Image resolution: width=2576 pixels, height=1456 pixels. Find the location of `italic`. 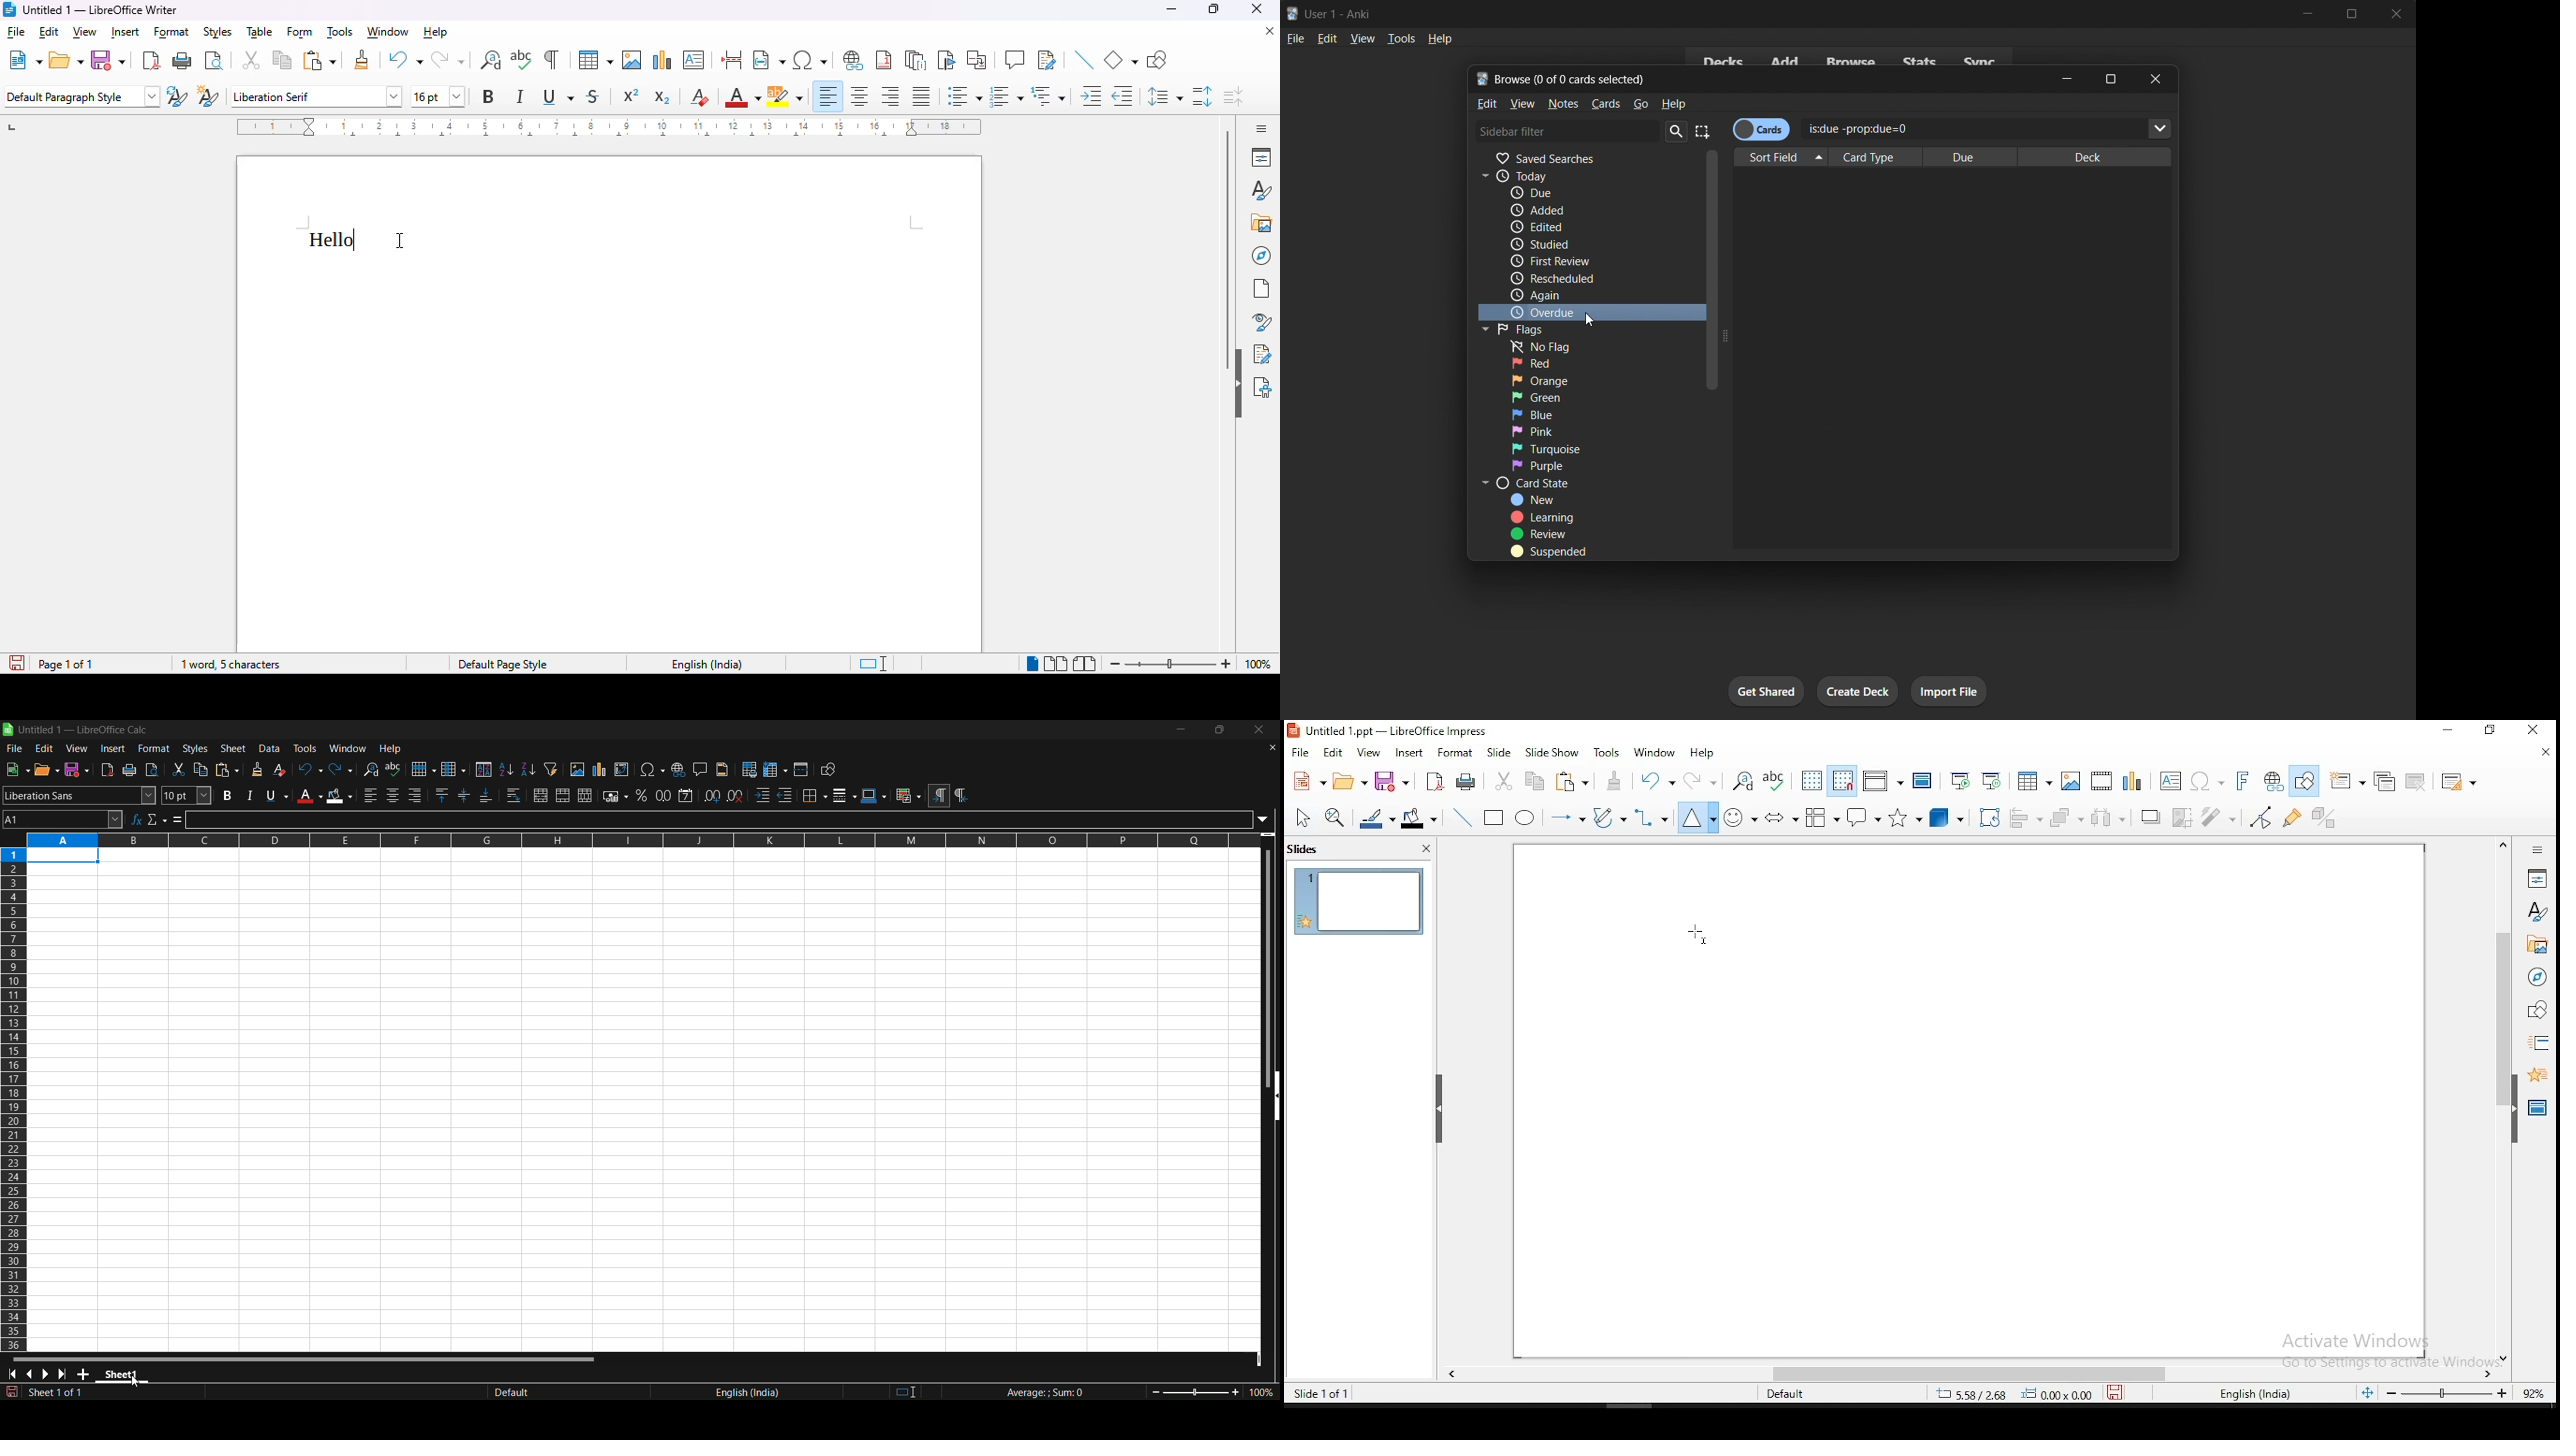

italic is located at coordinates (521, 97).